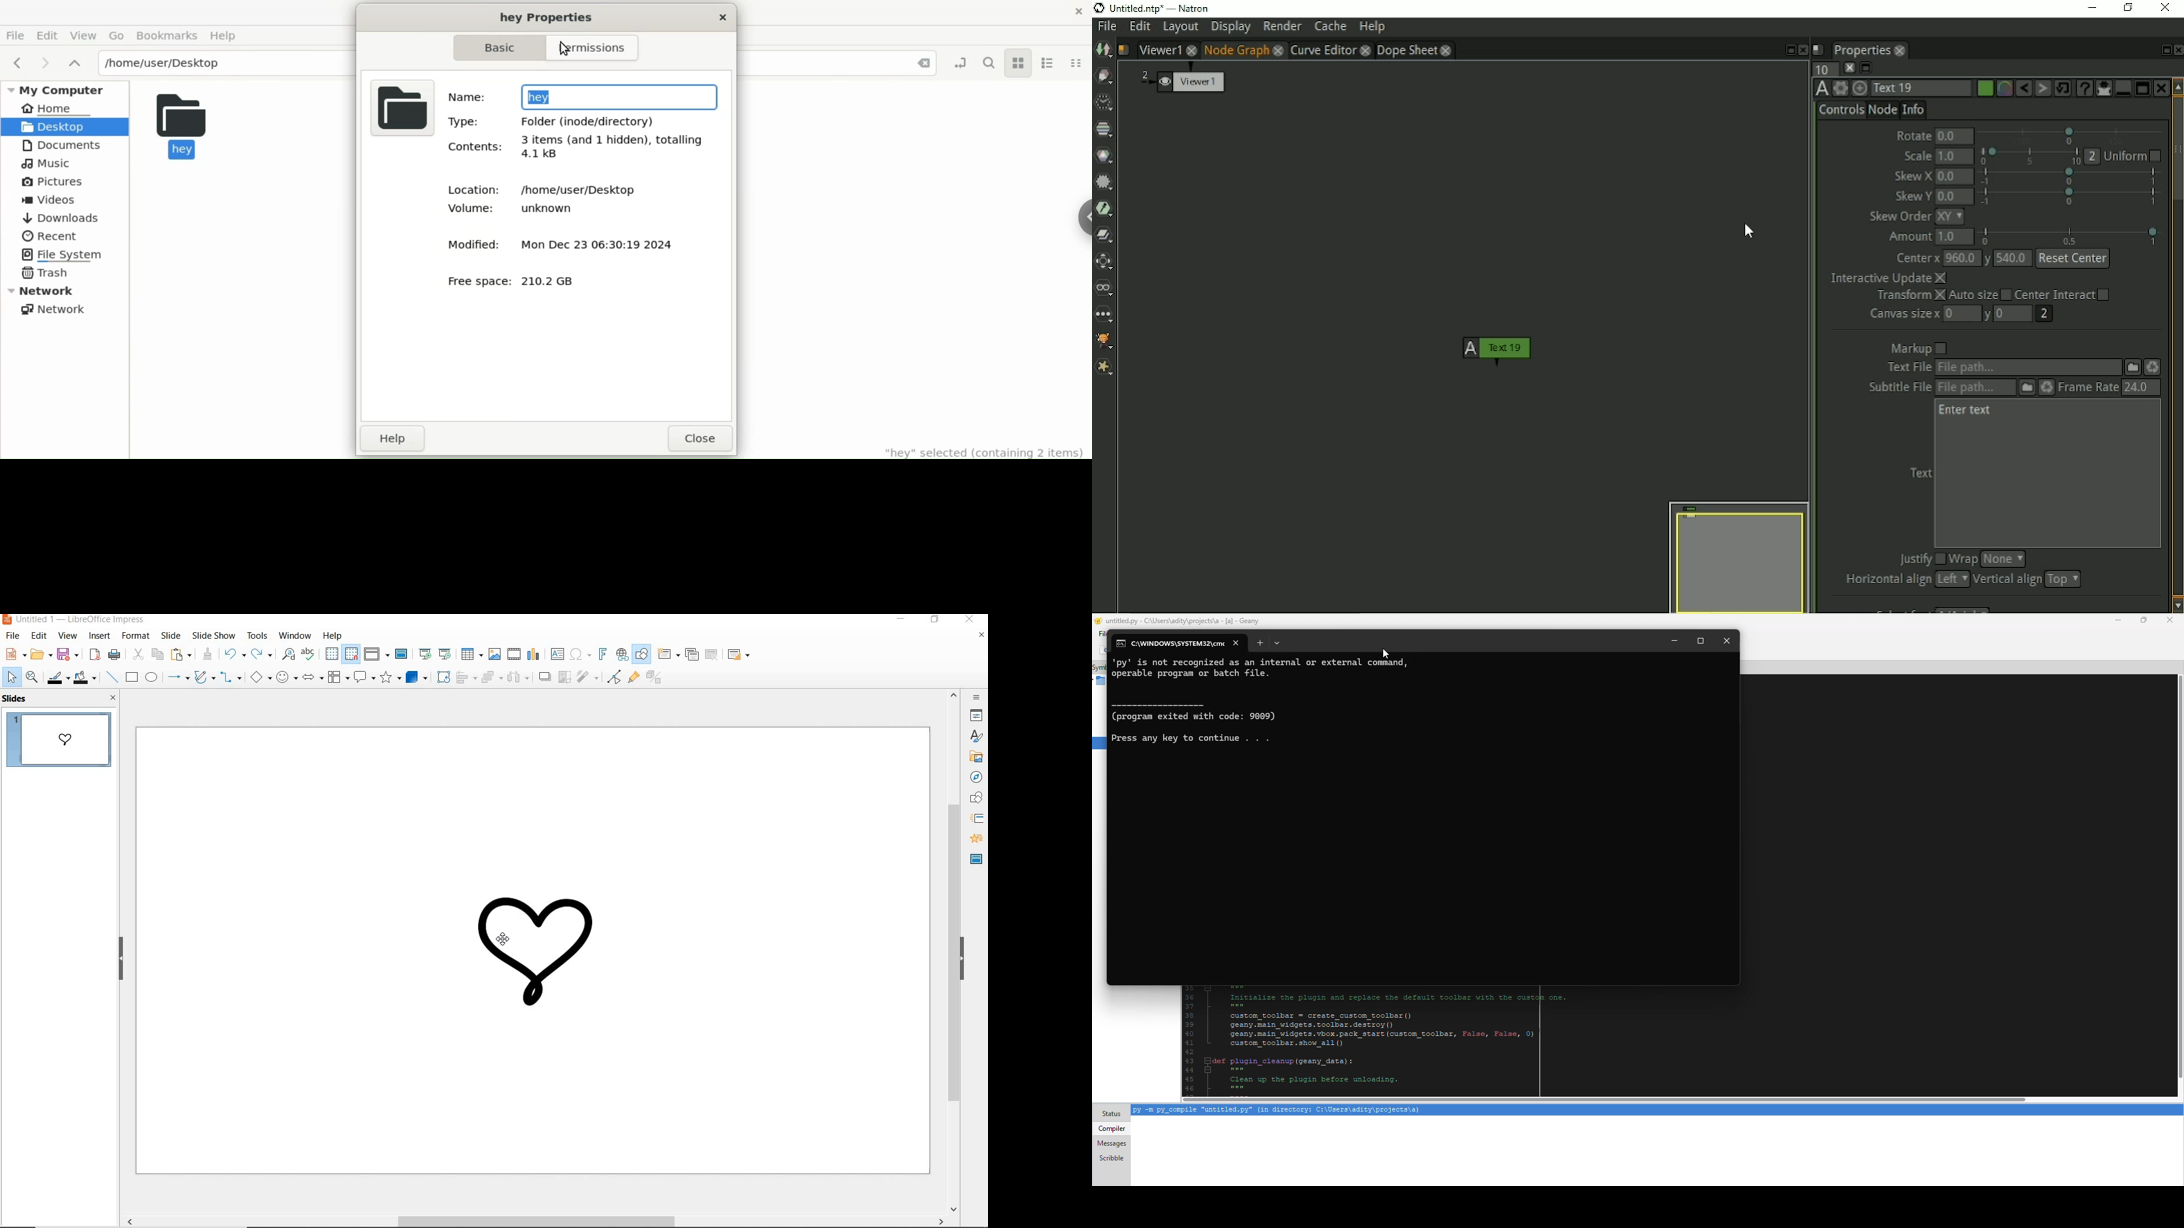 This screenshot has height=1232, width=2184. What do you see at coordinates (1963, 258) in the screenshot?
I see `960` at bounding box center [1963, 258].